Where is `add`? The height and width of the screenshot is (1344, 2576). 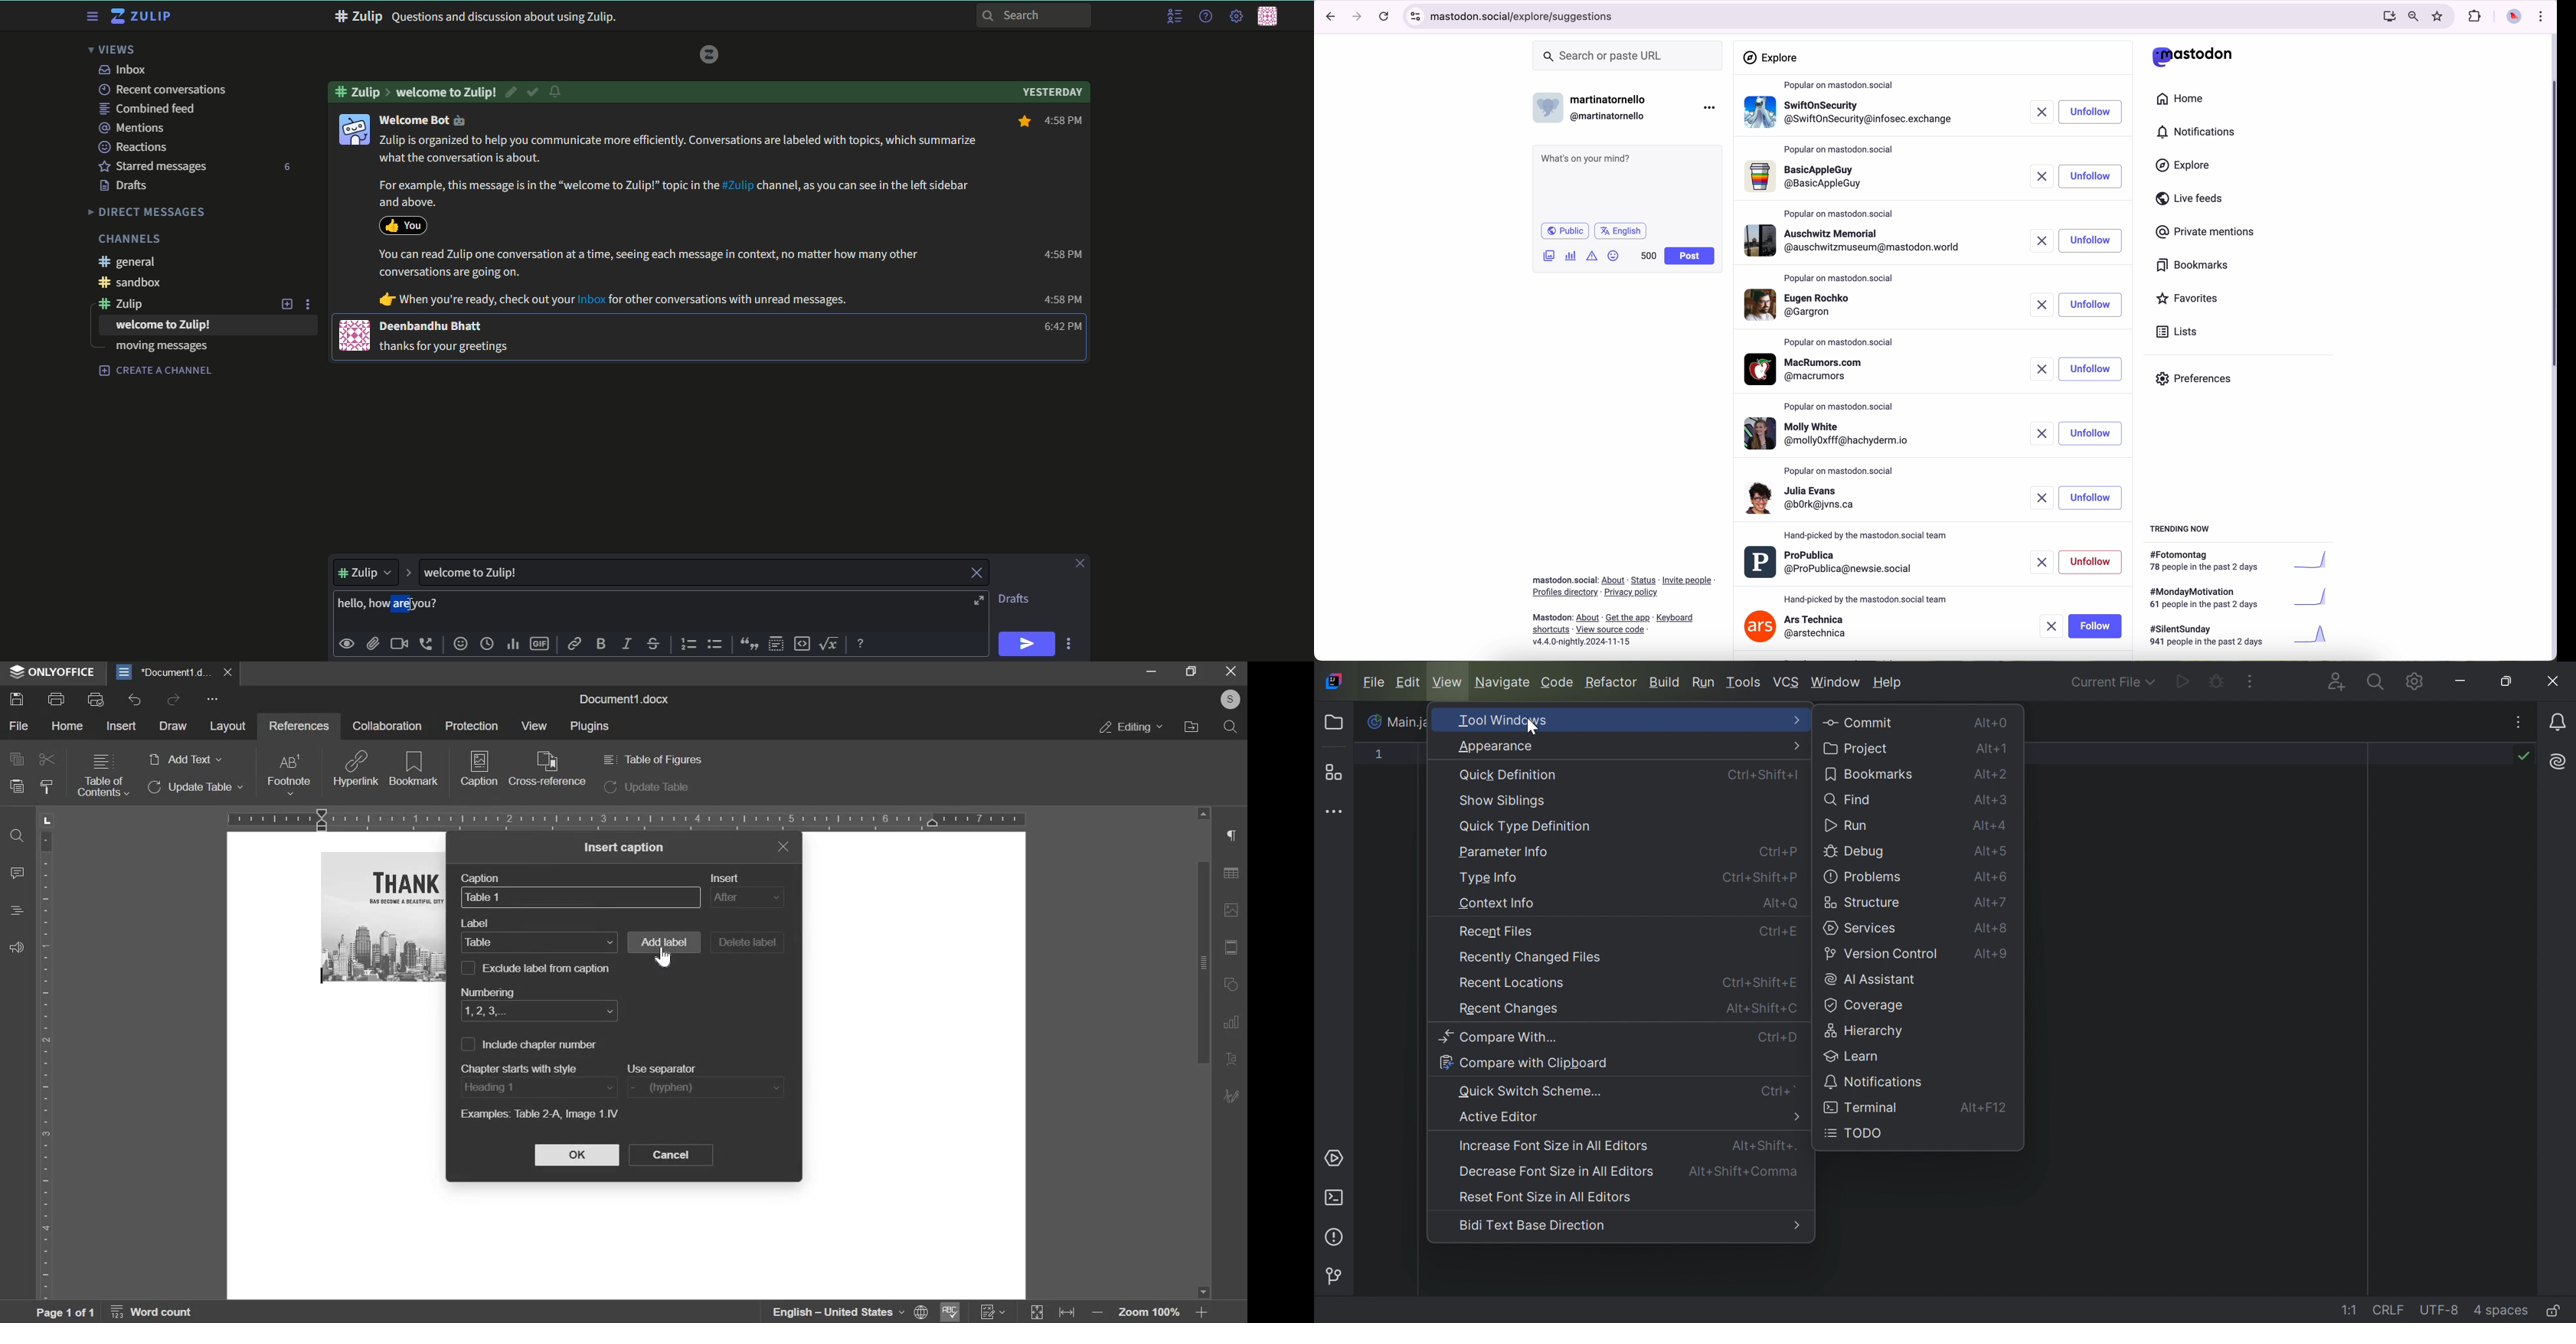
add is located at coordinates (285, 303).